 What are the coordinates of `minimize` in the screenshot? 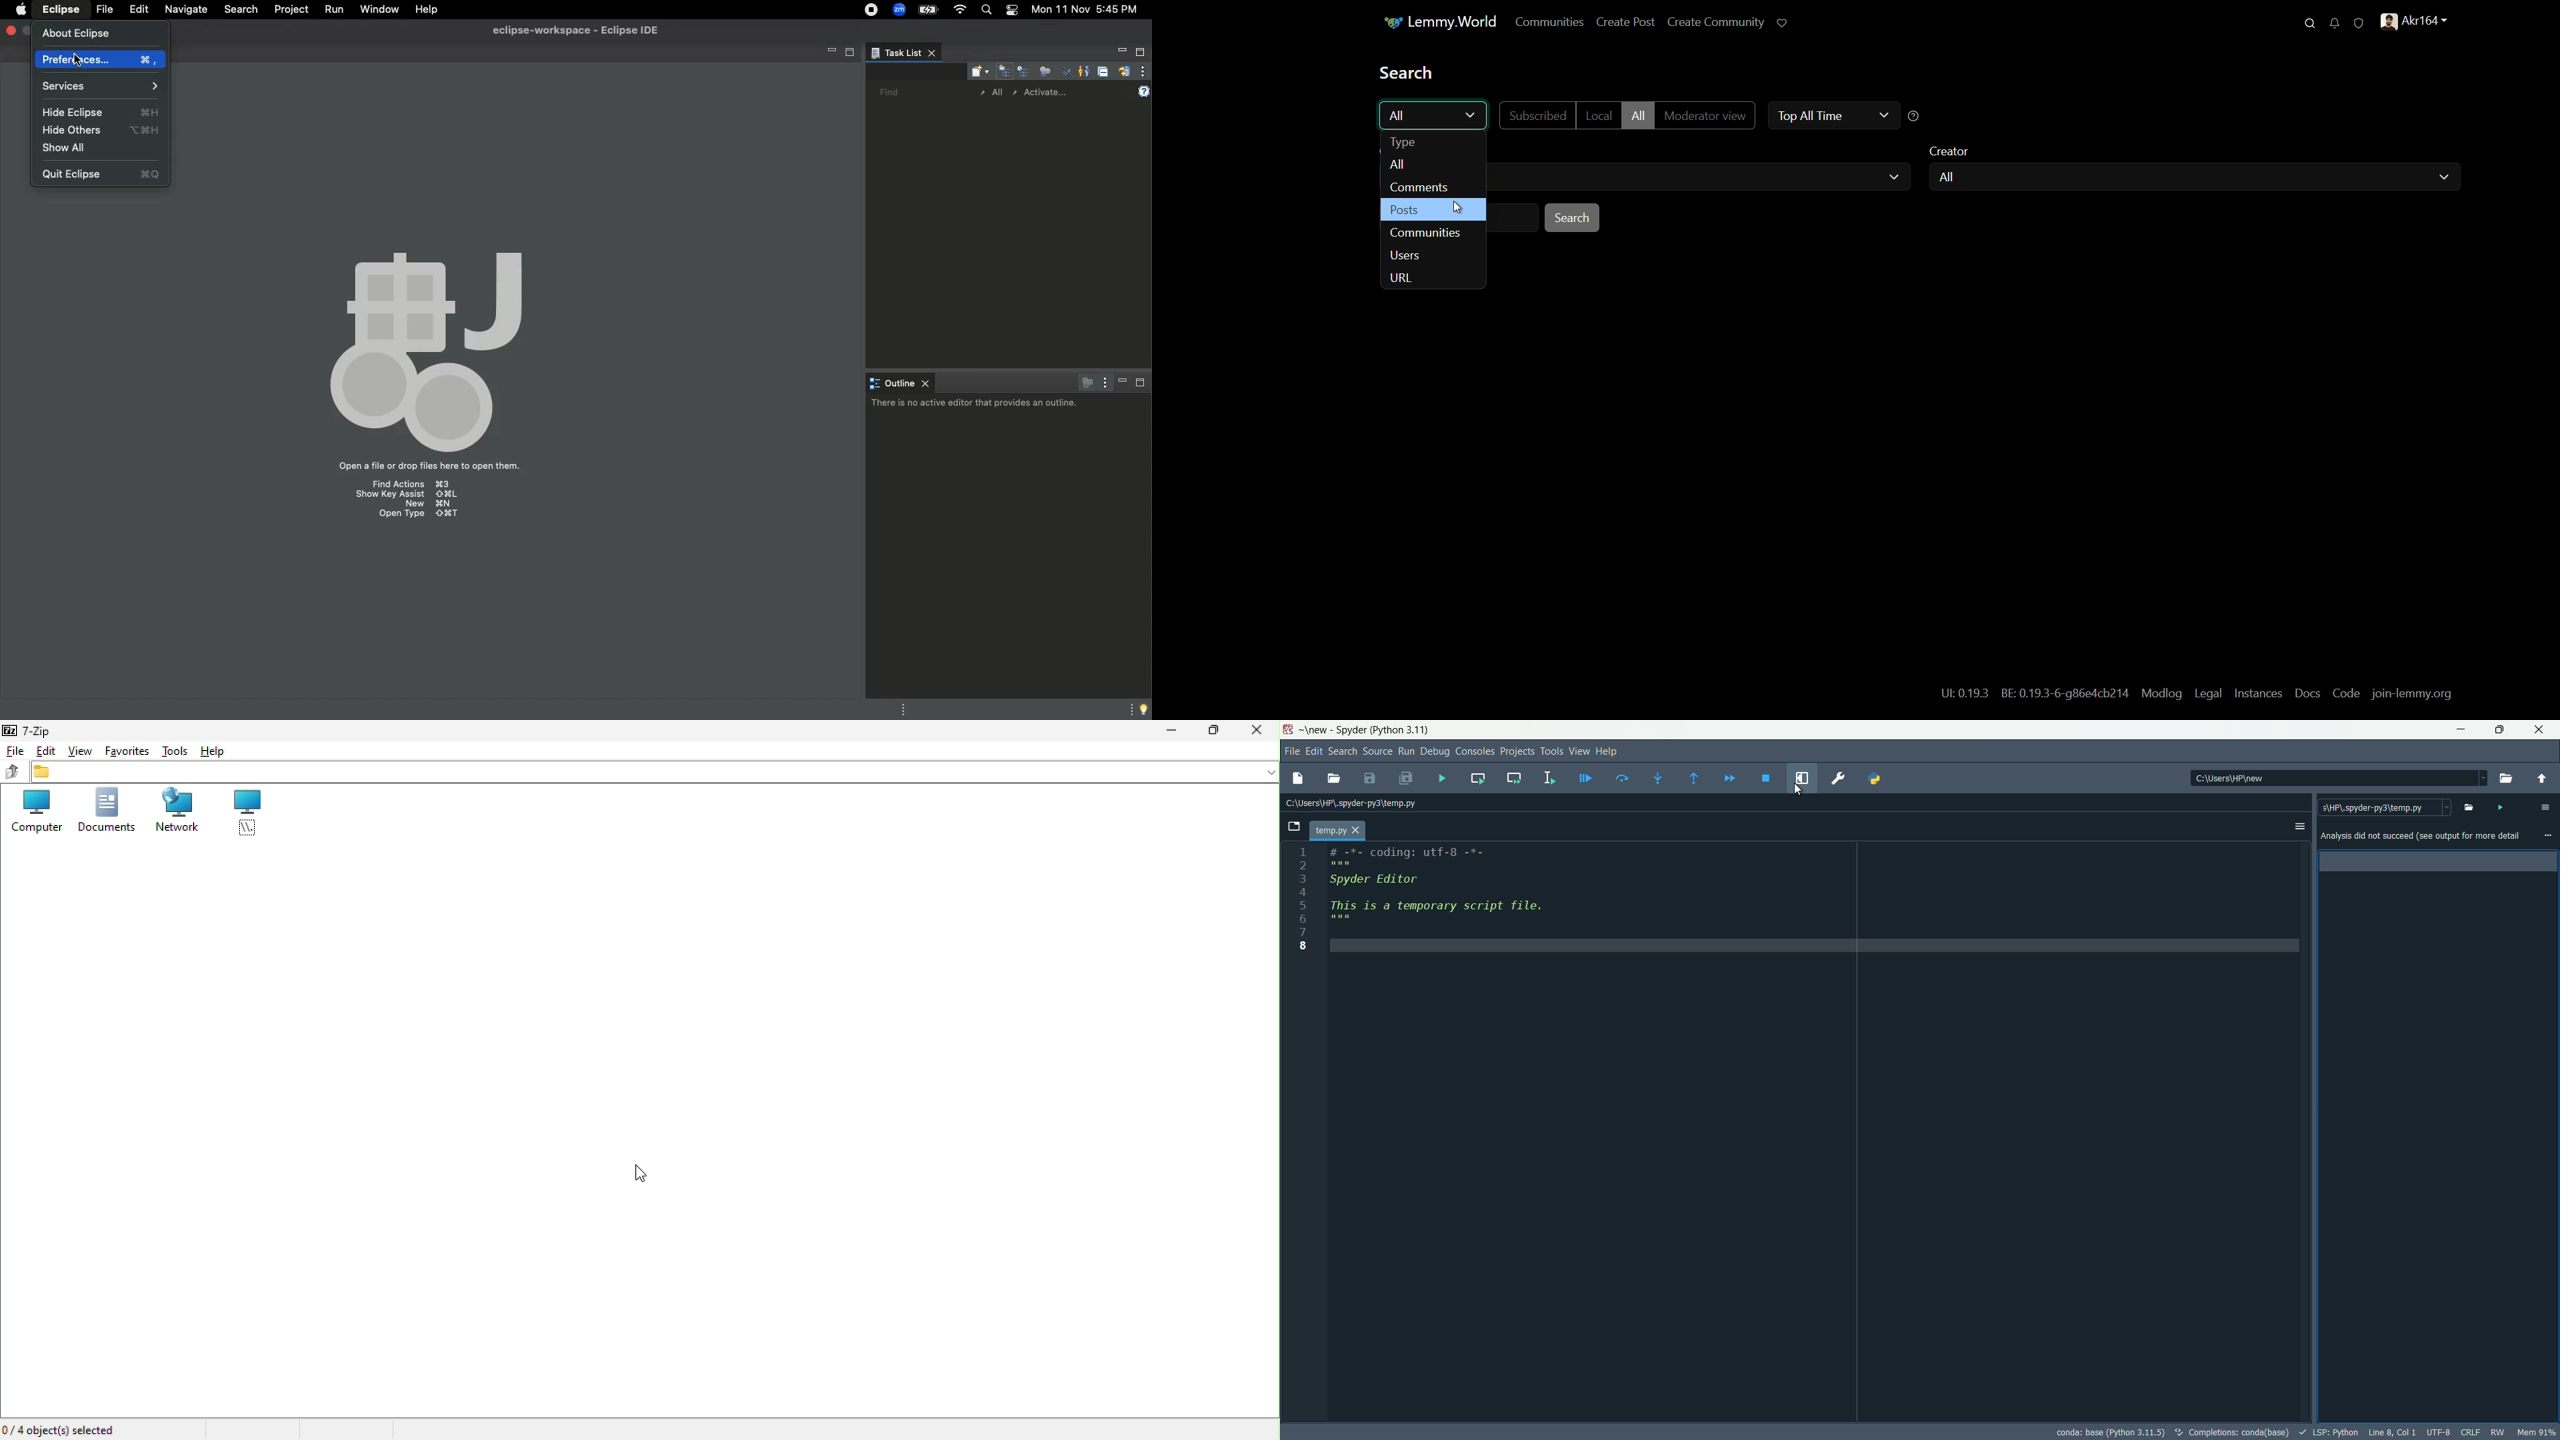 It's located at (2462, 730).